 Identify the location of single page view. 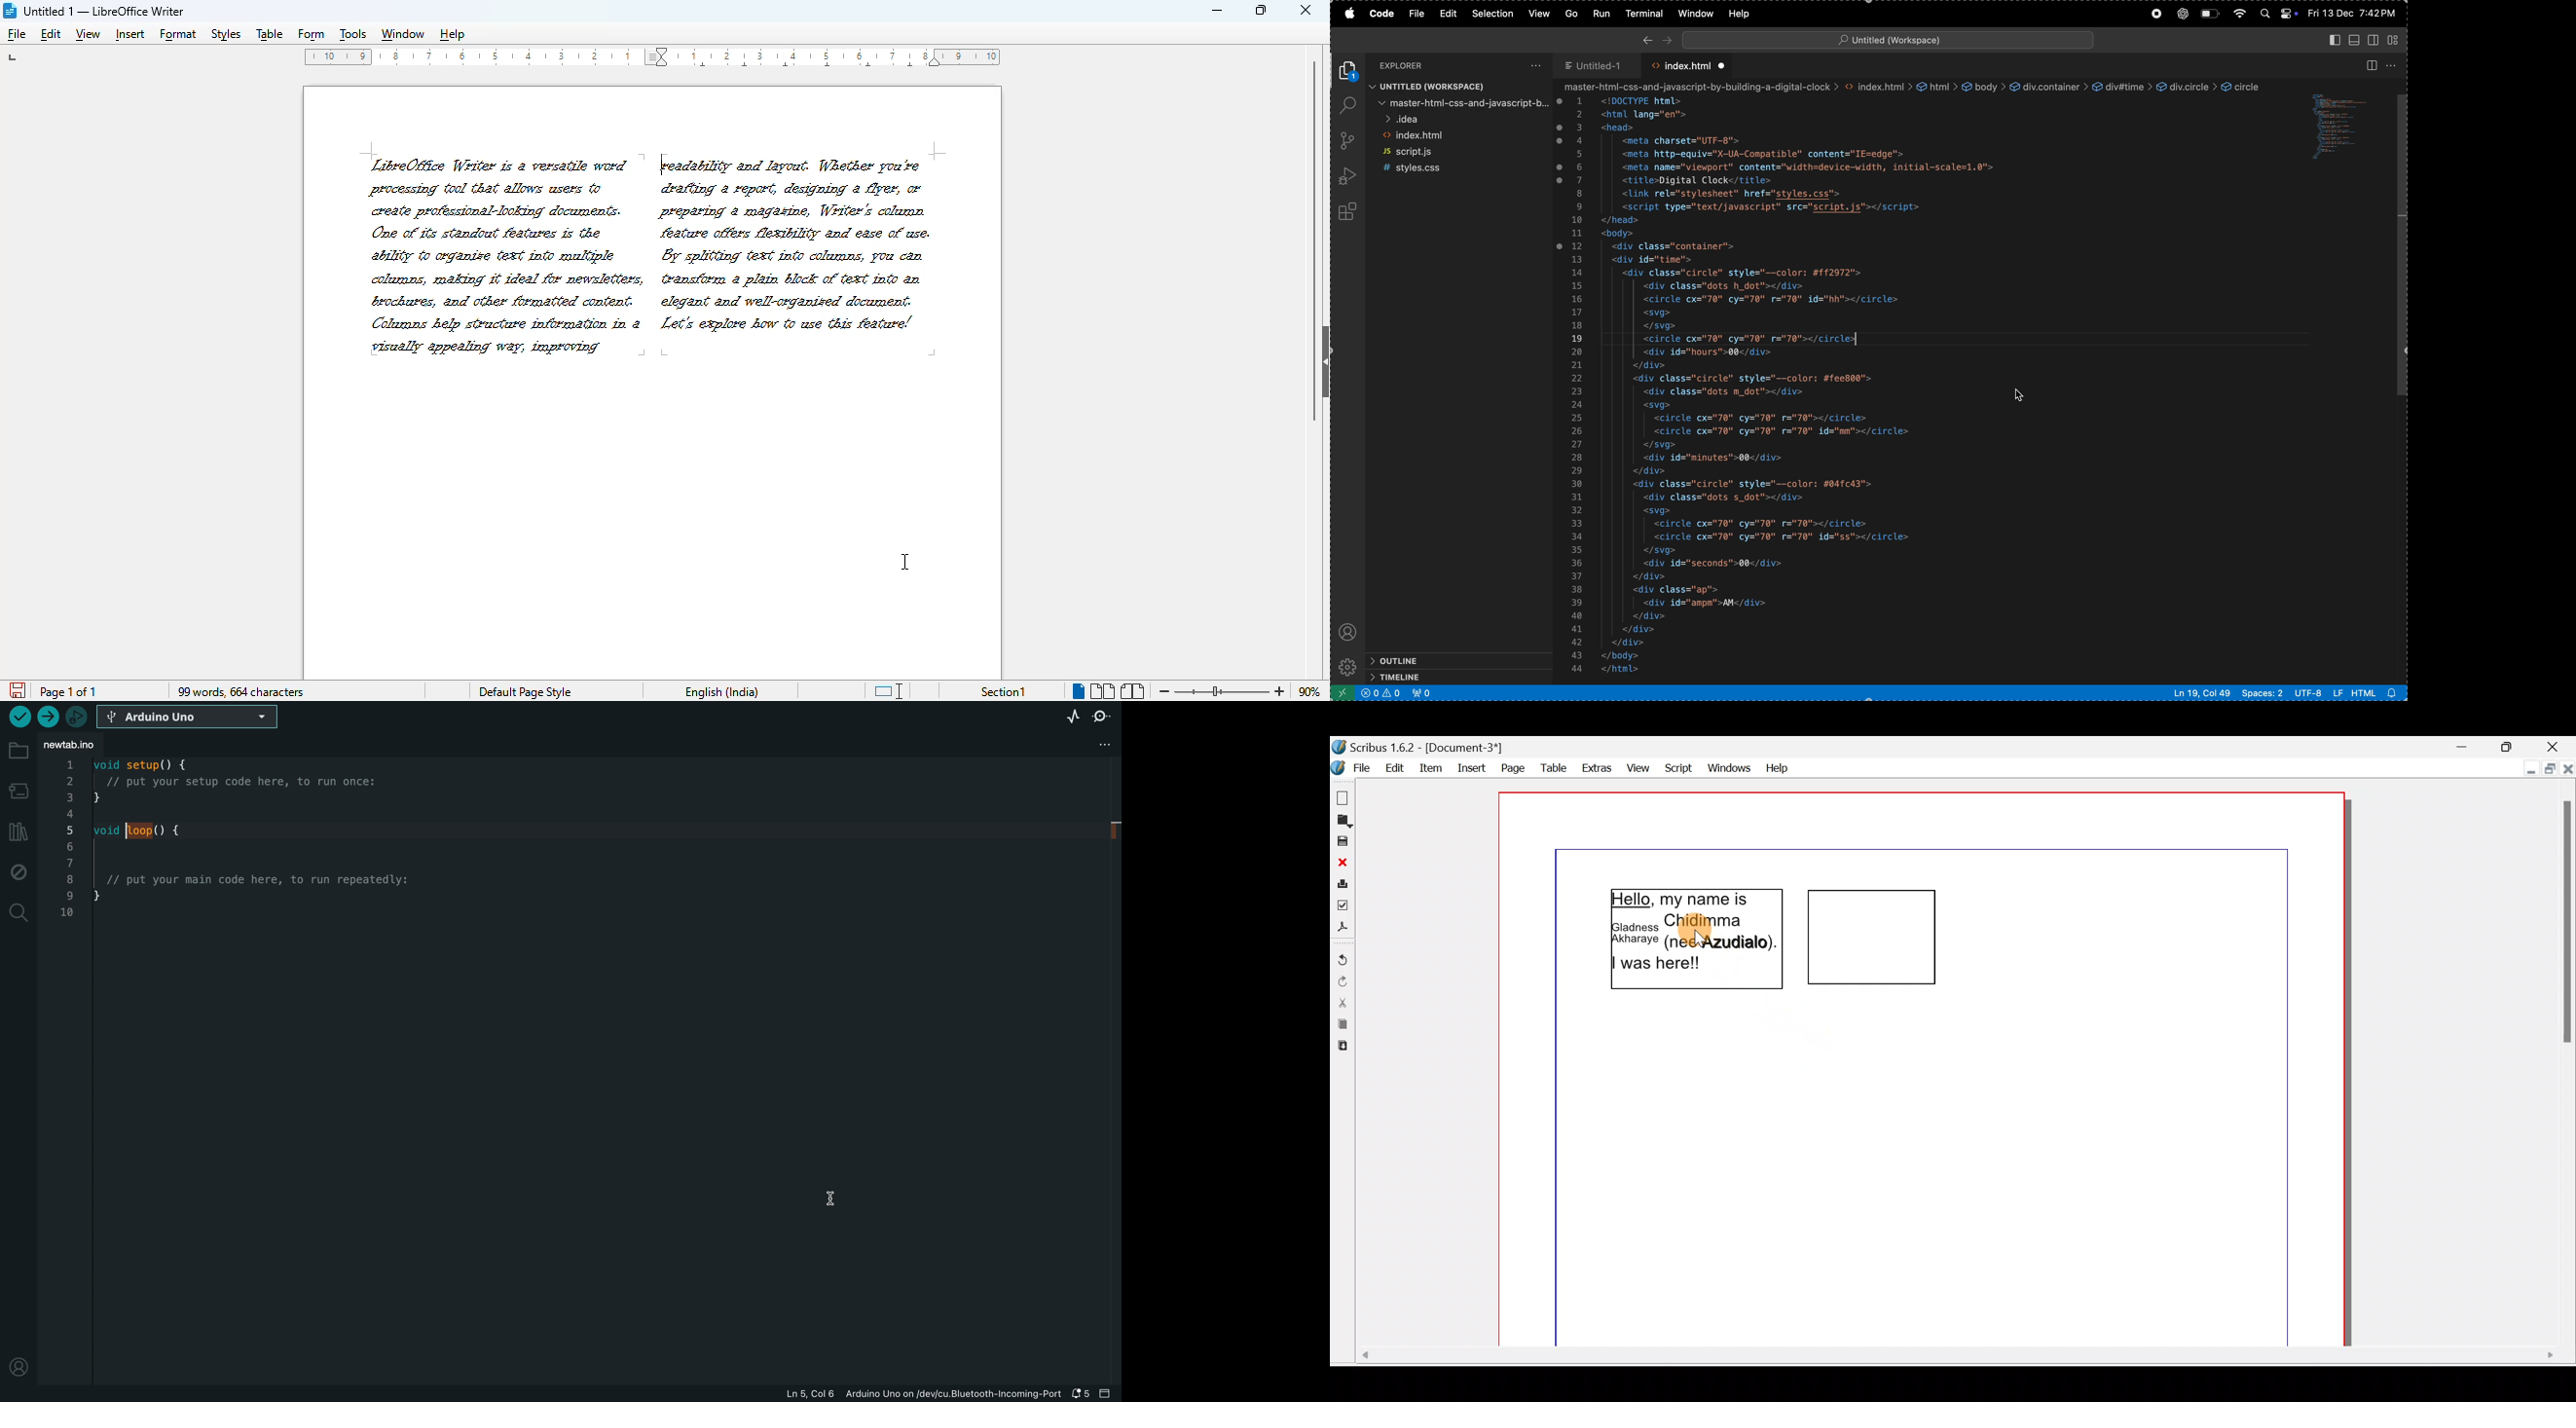
(1076, 691).